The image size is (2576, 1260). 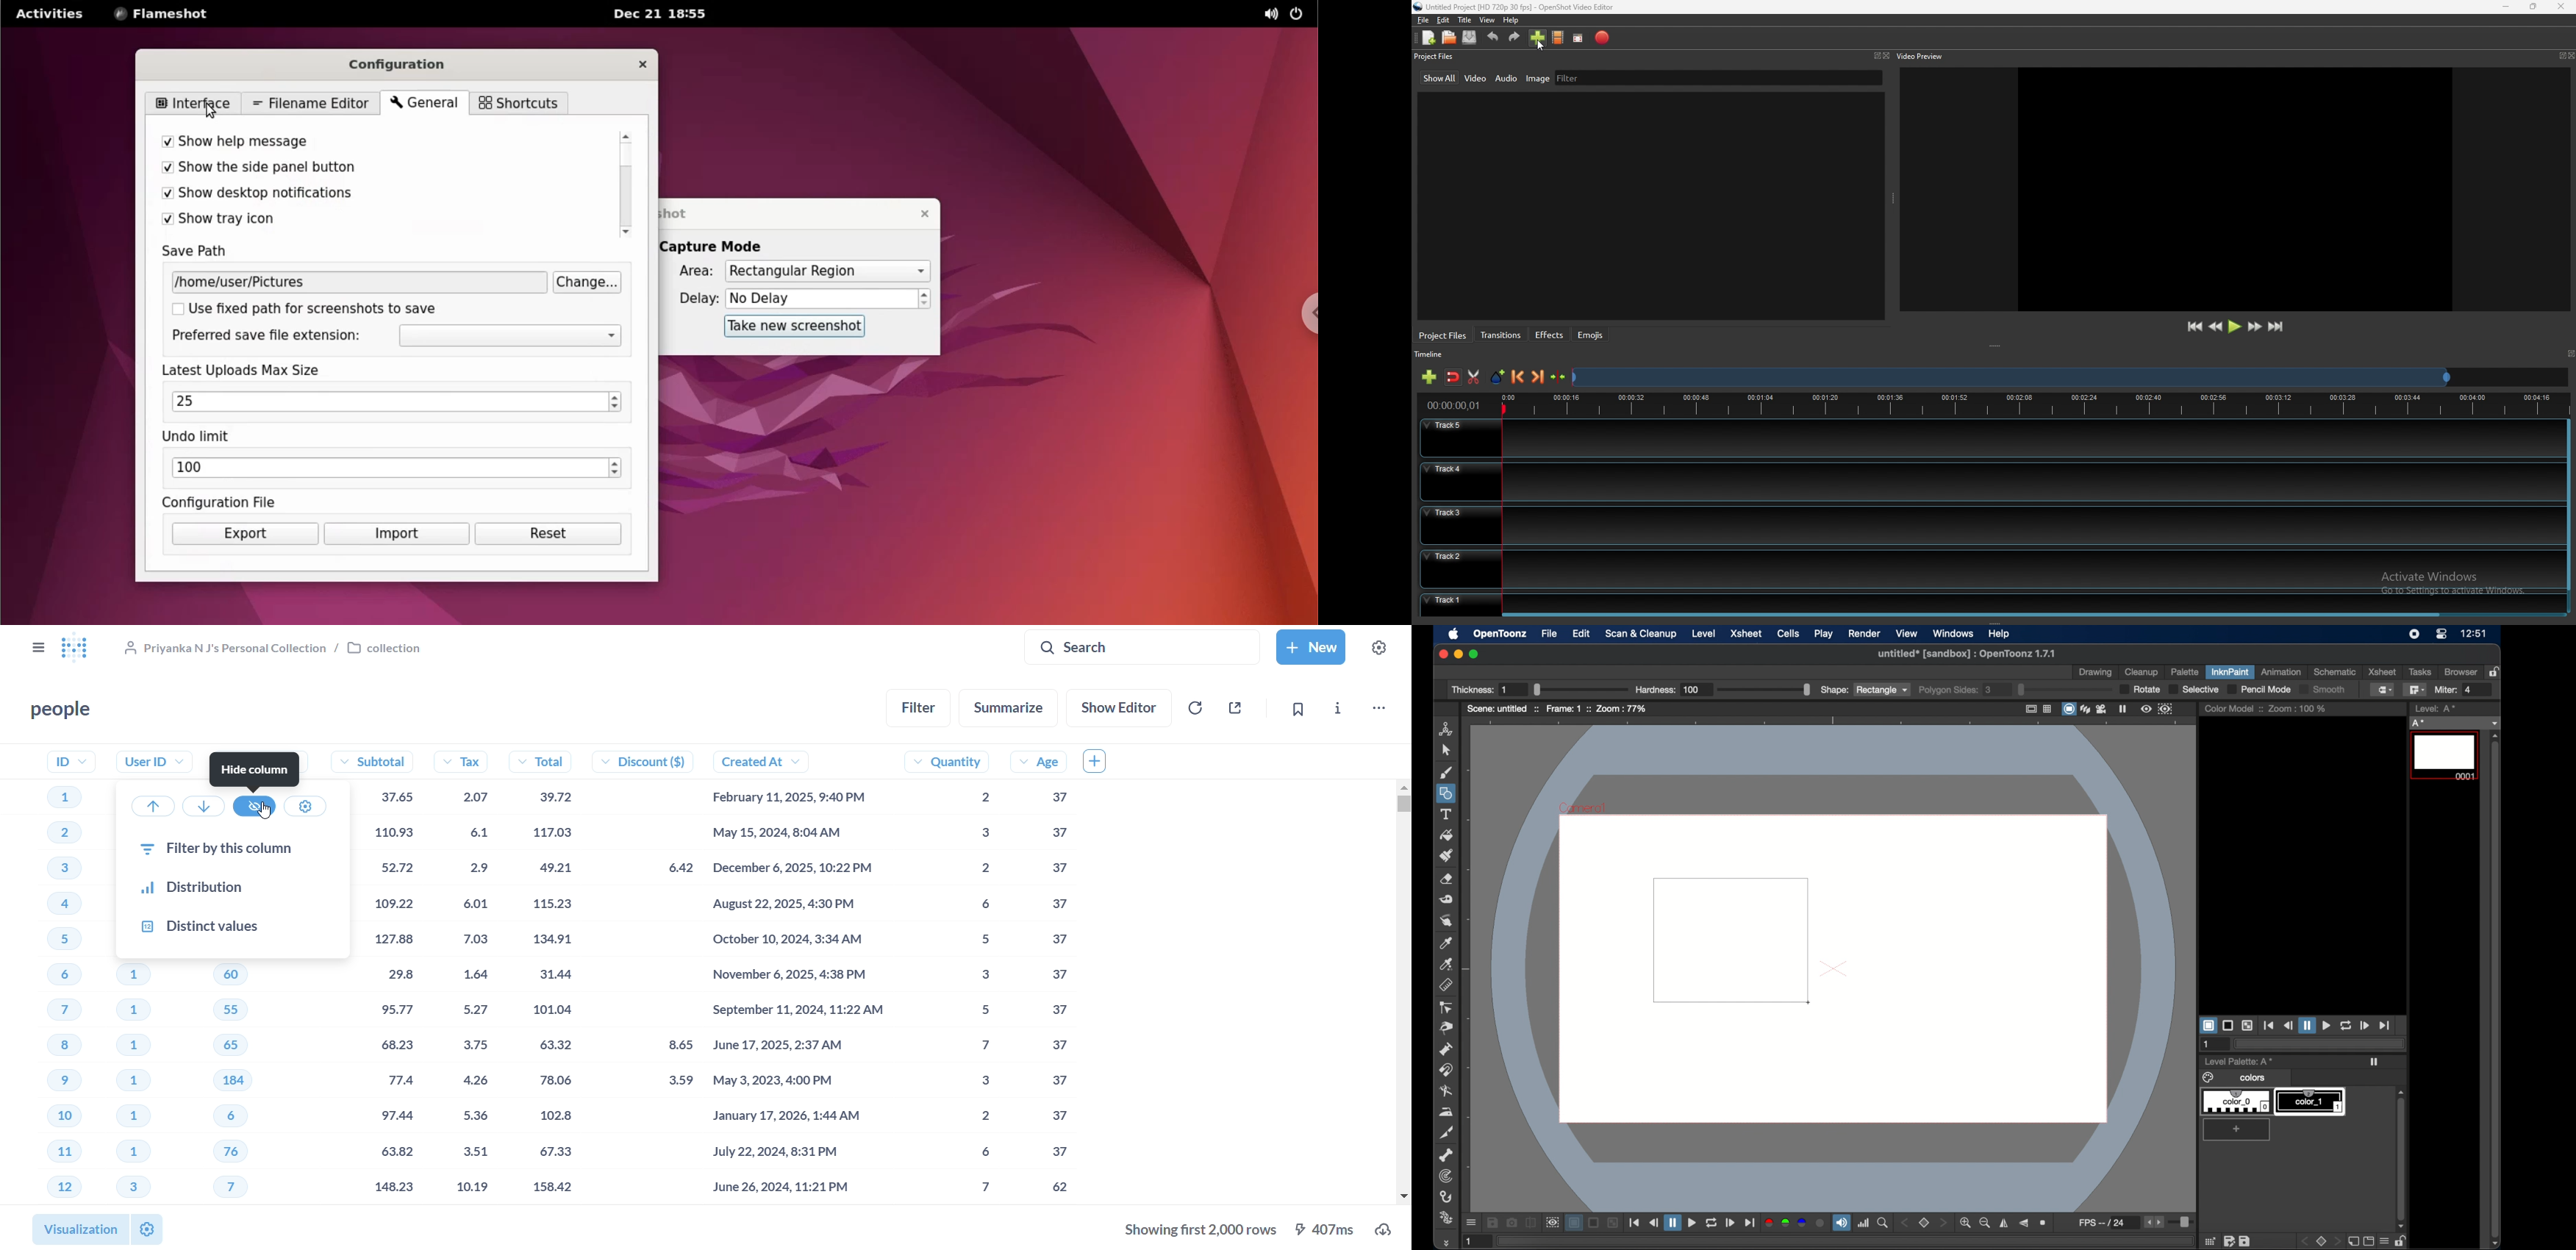 I want to click on tasks, so click(x=2419, y=672).